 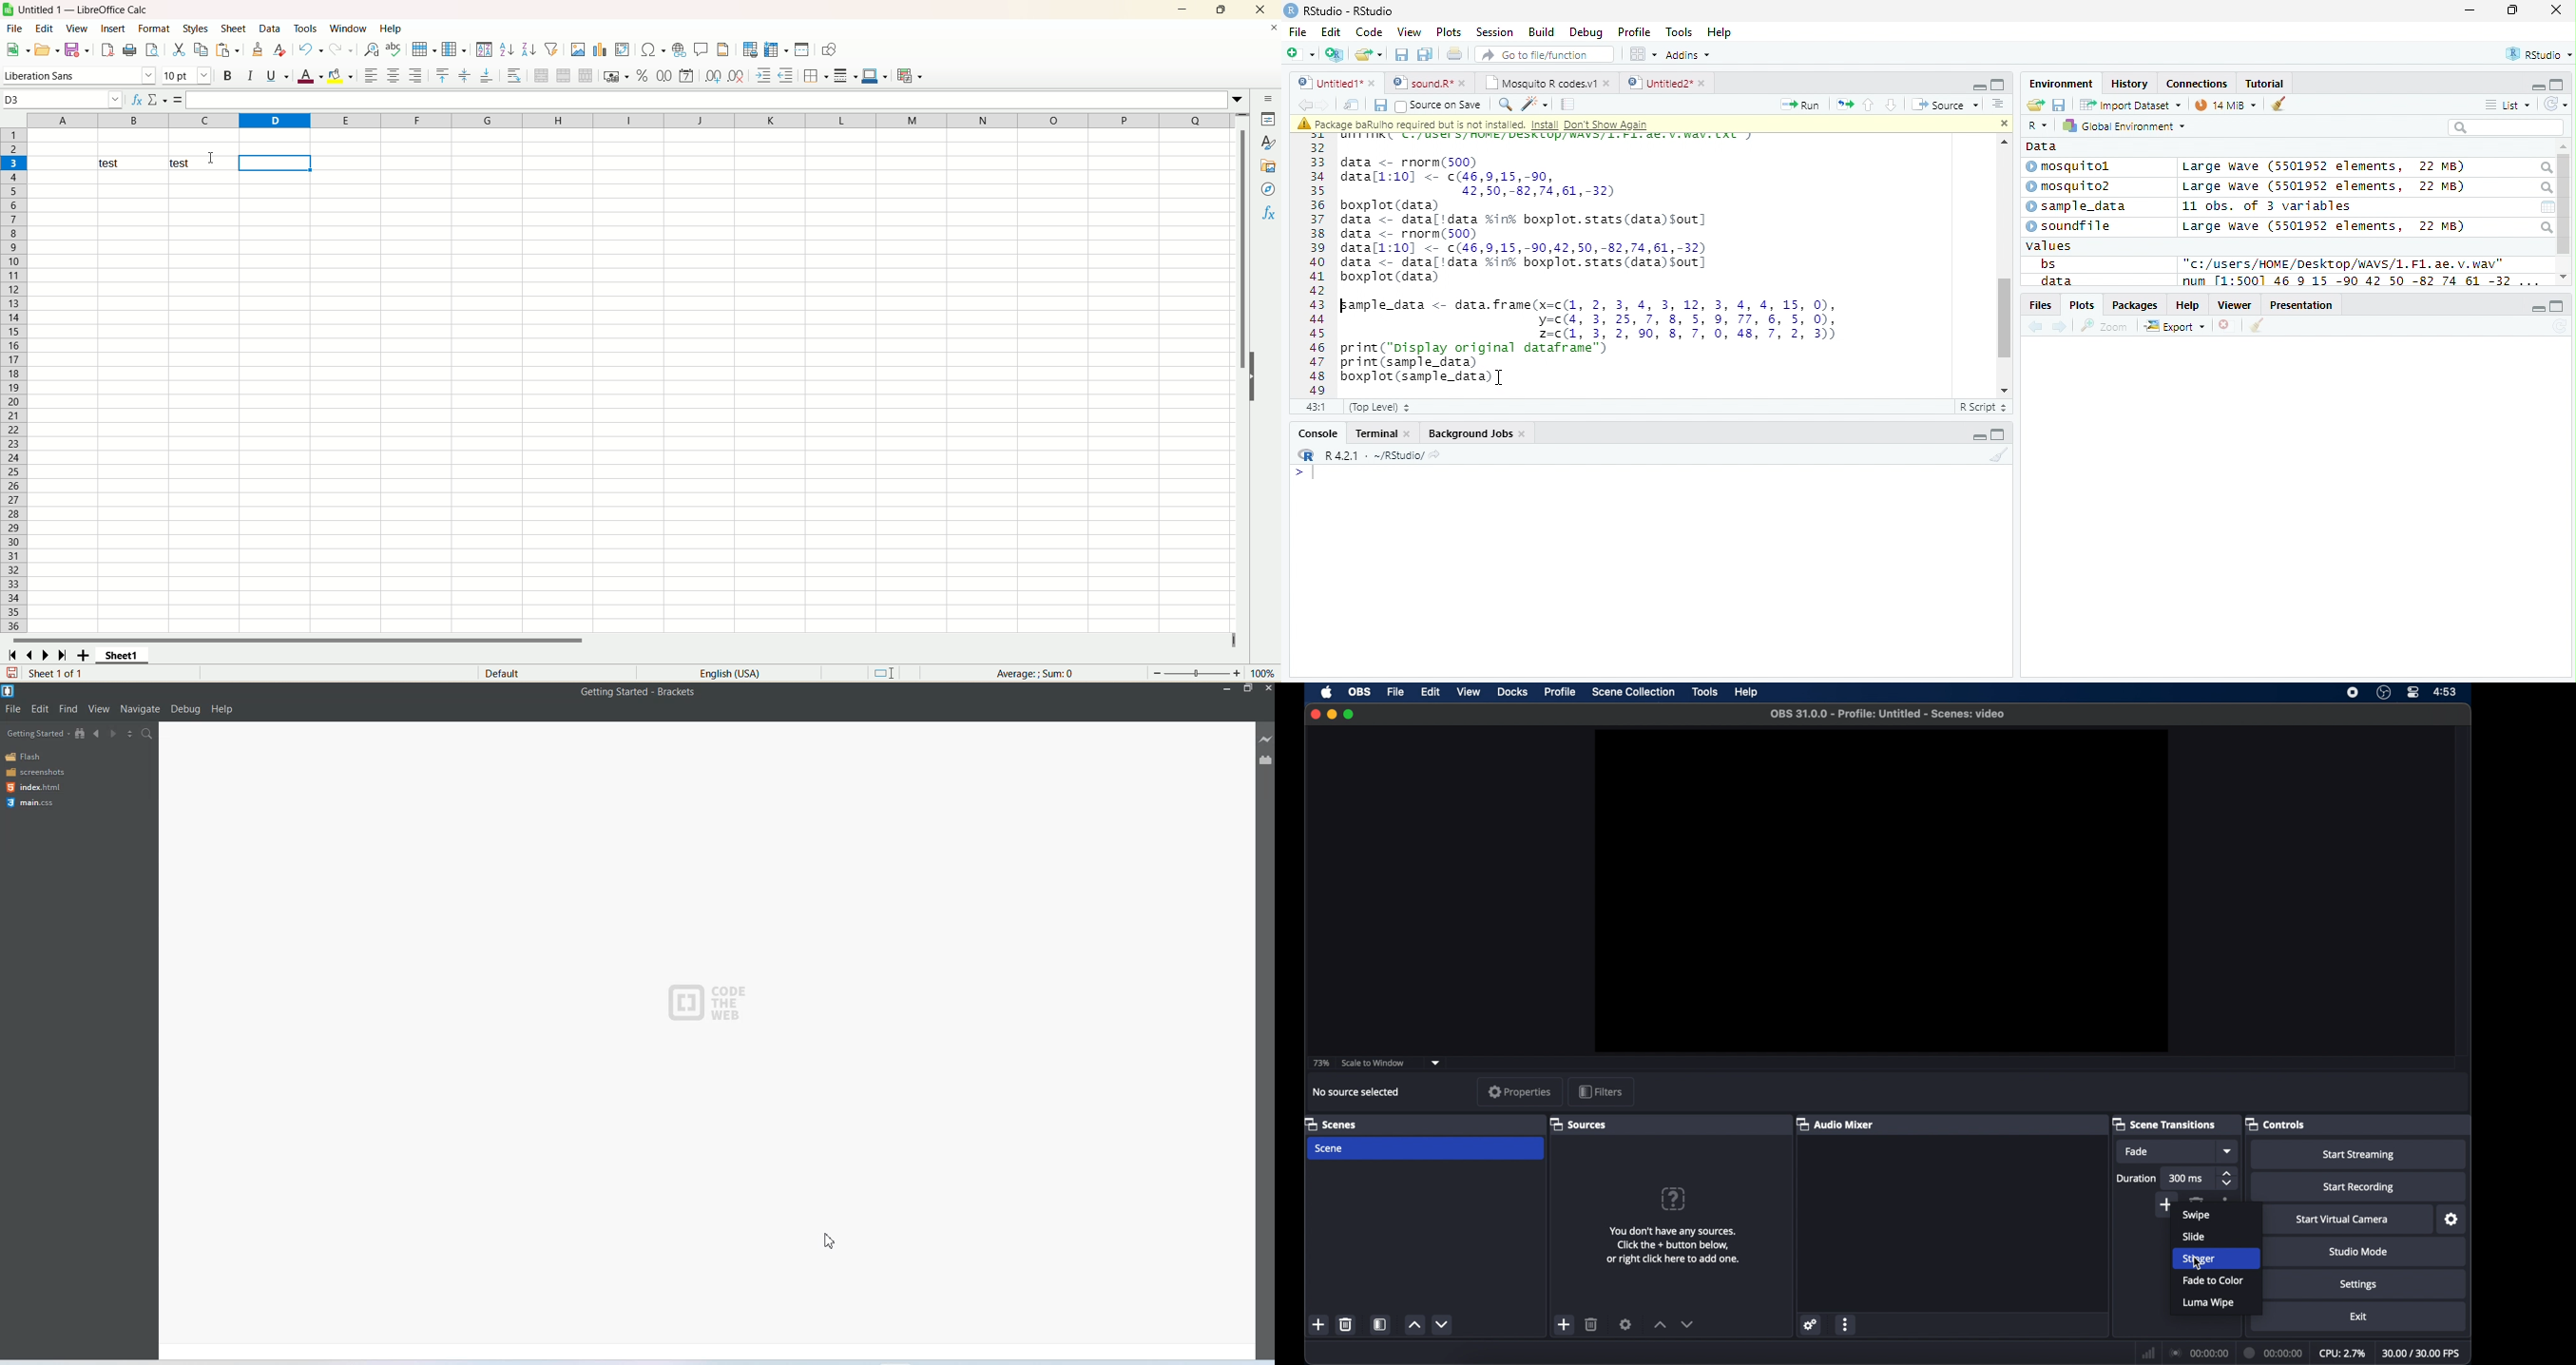 I want to click on Code, so click(x=1369, y=32).